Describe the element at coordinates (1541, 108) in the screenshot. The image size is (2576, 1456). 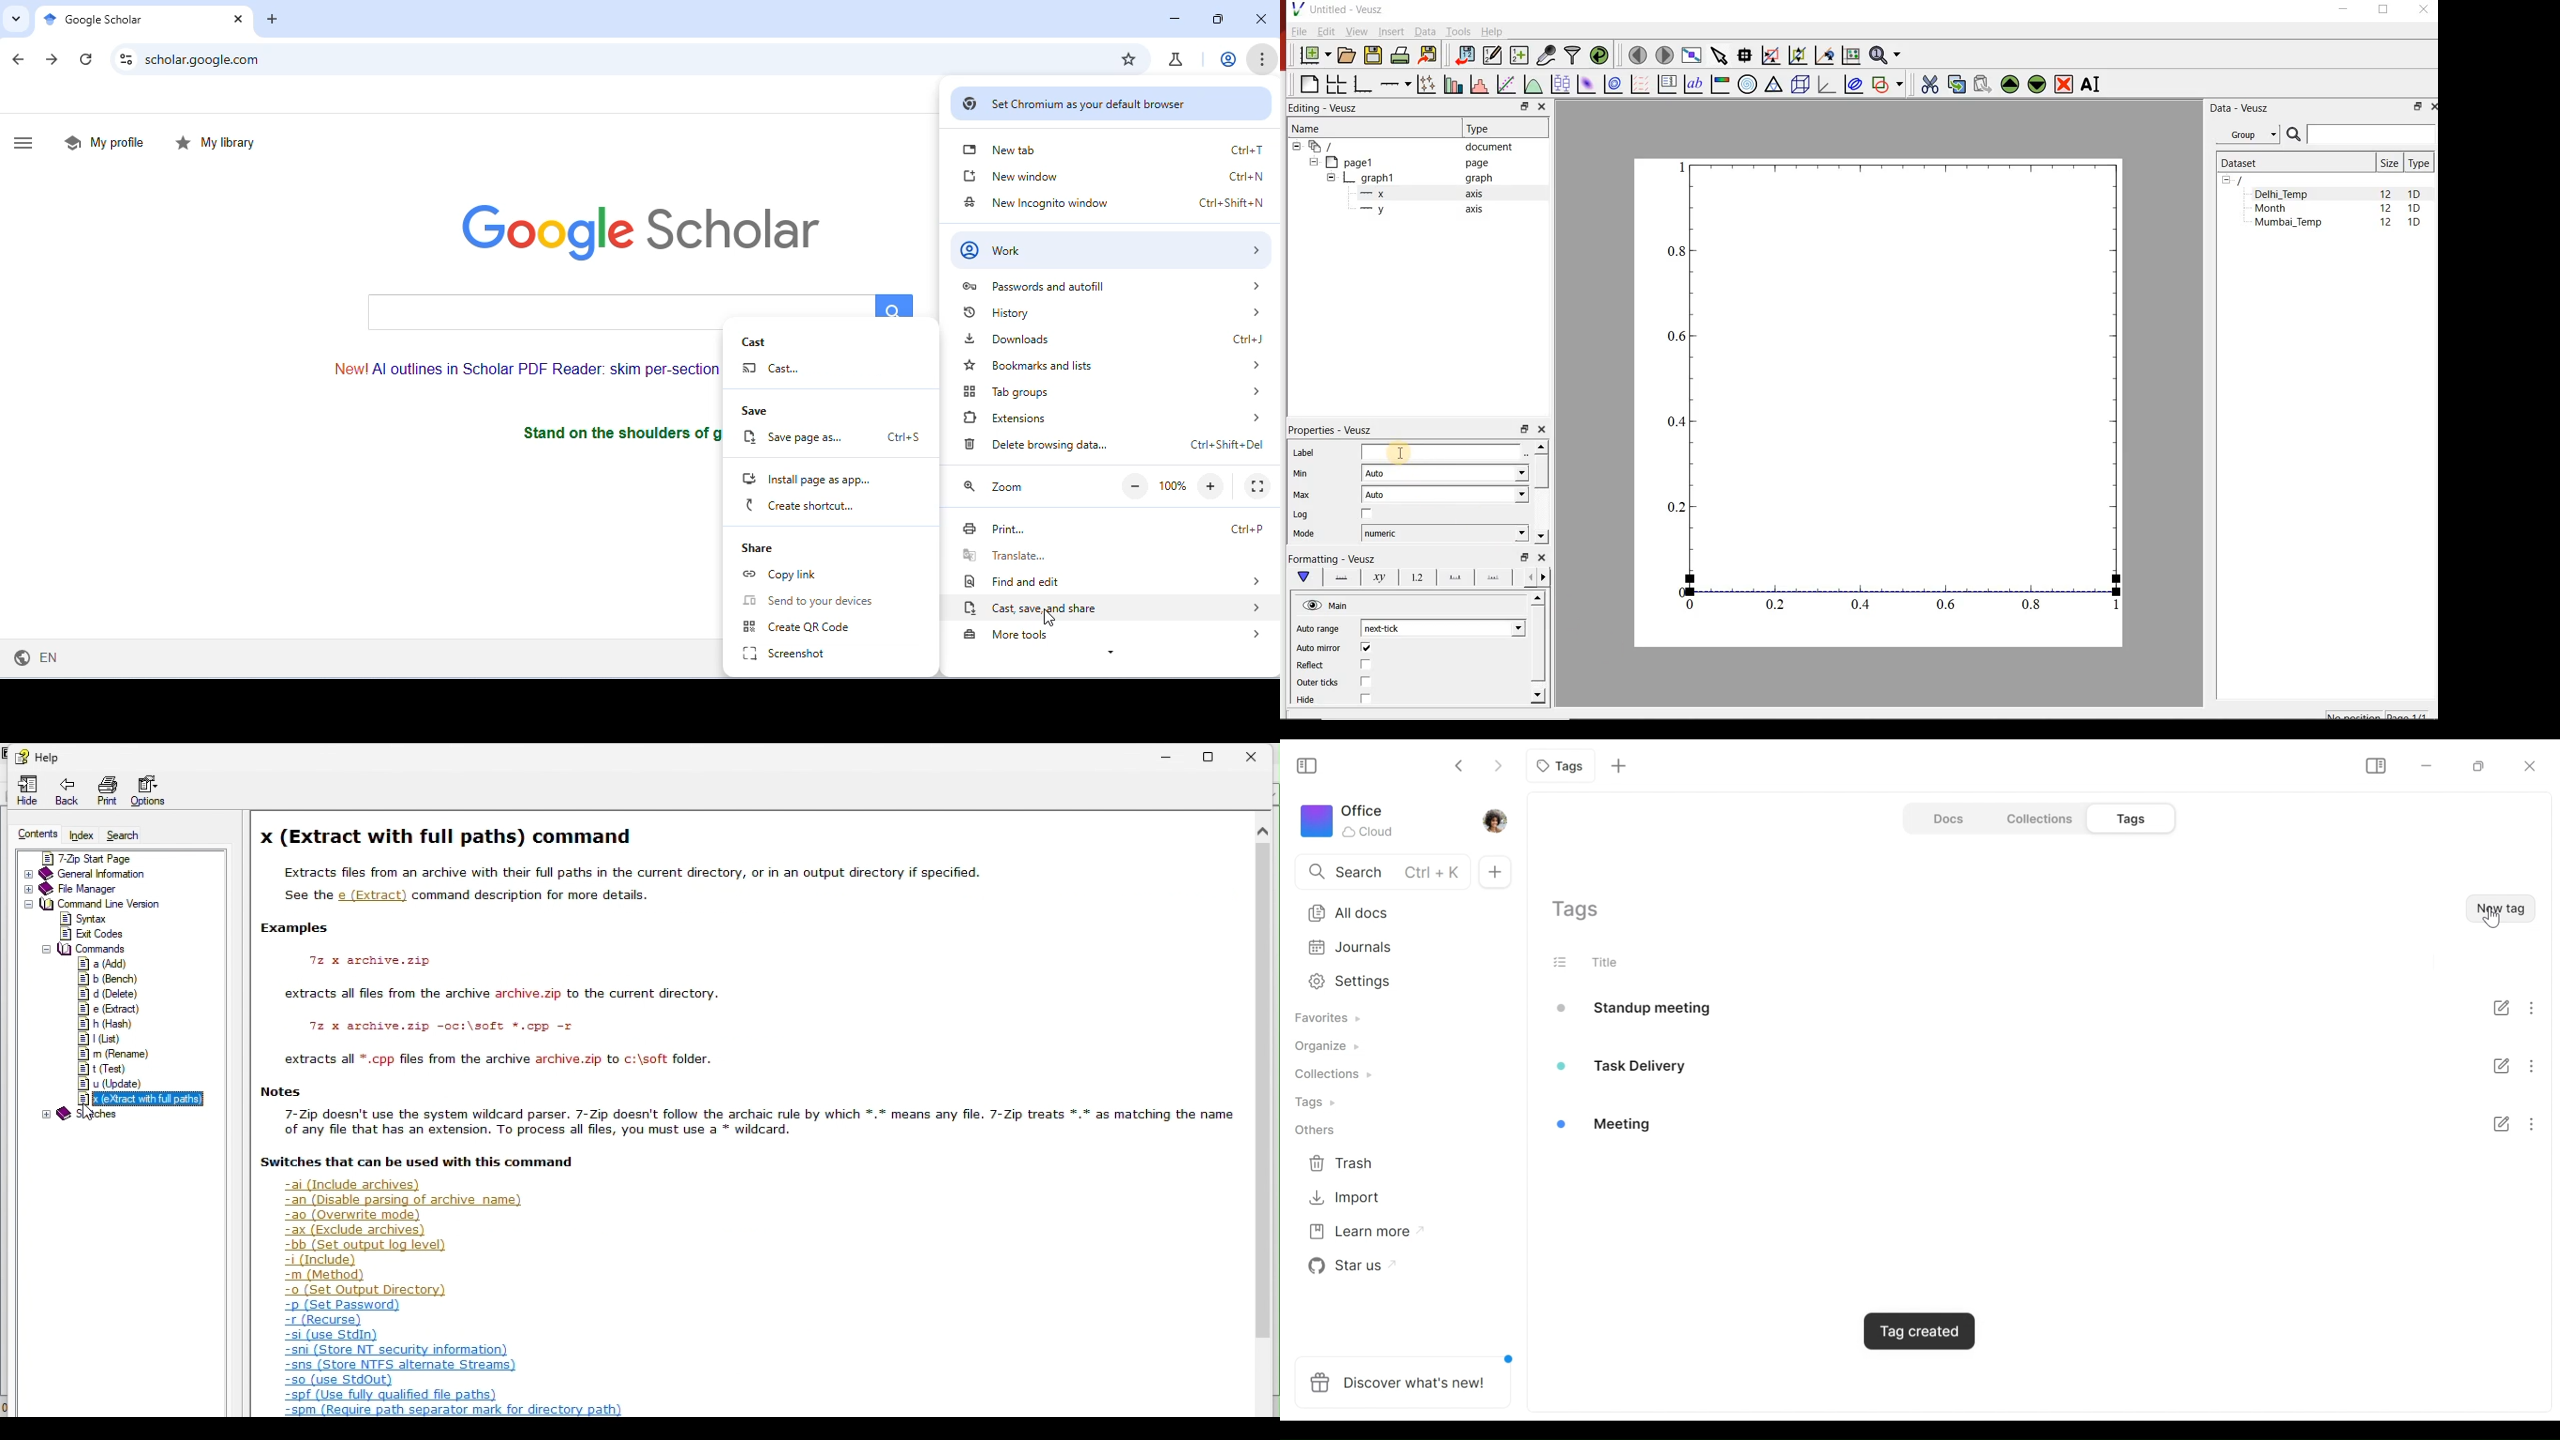
I see `close` at that location.